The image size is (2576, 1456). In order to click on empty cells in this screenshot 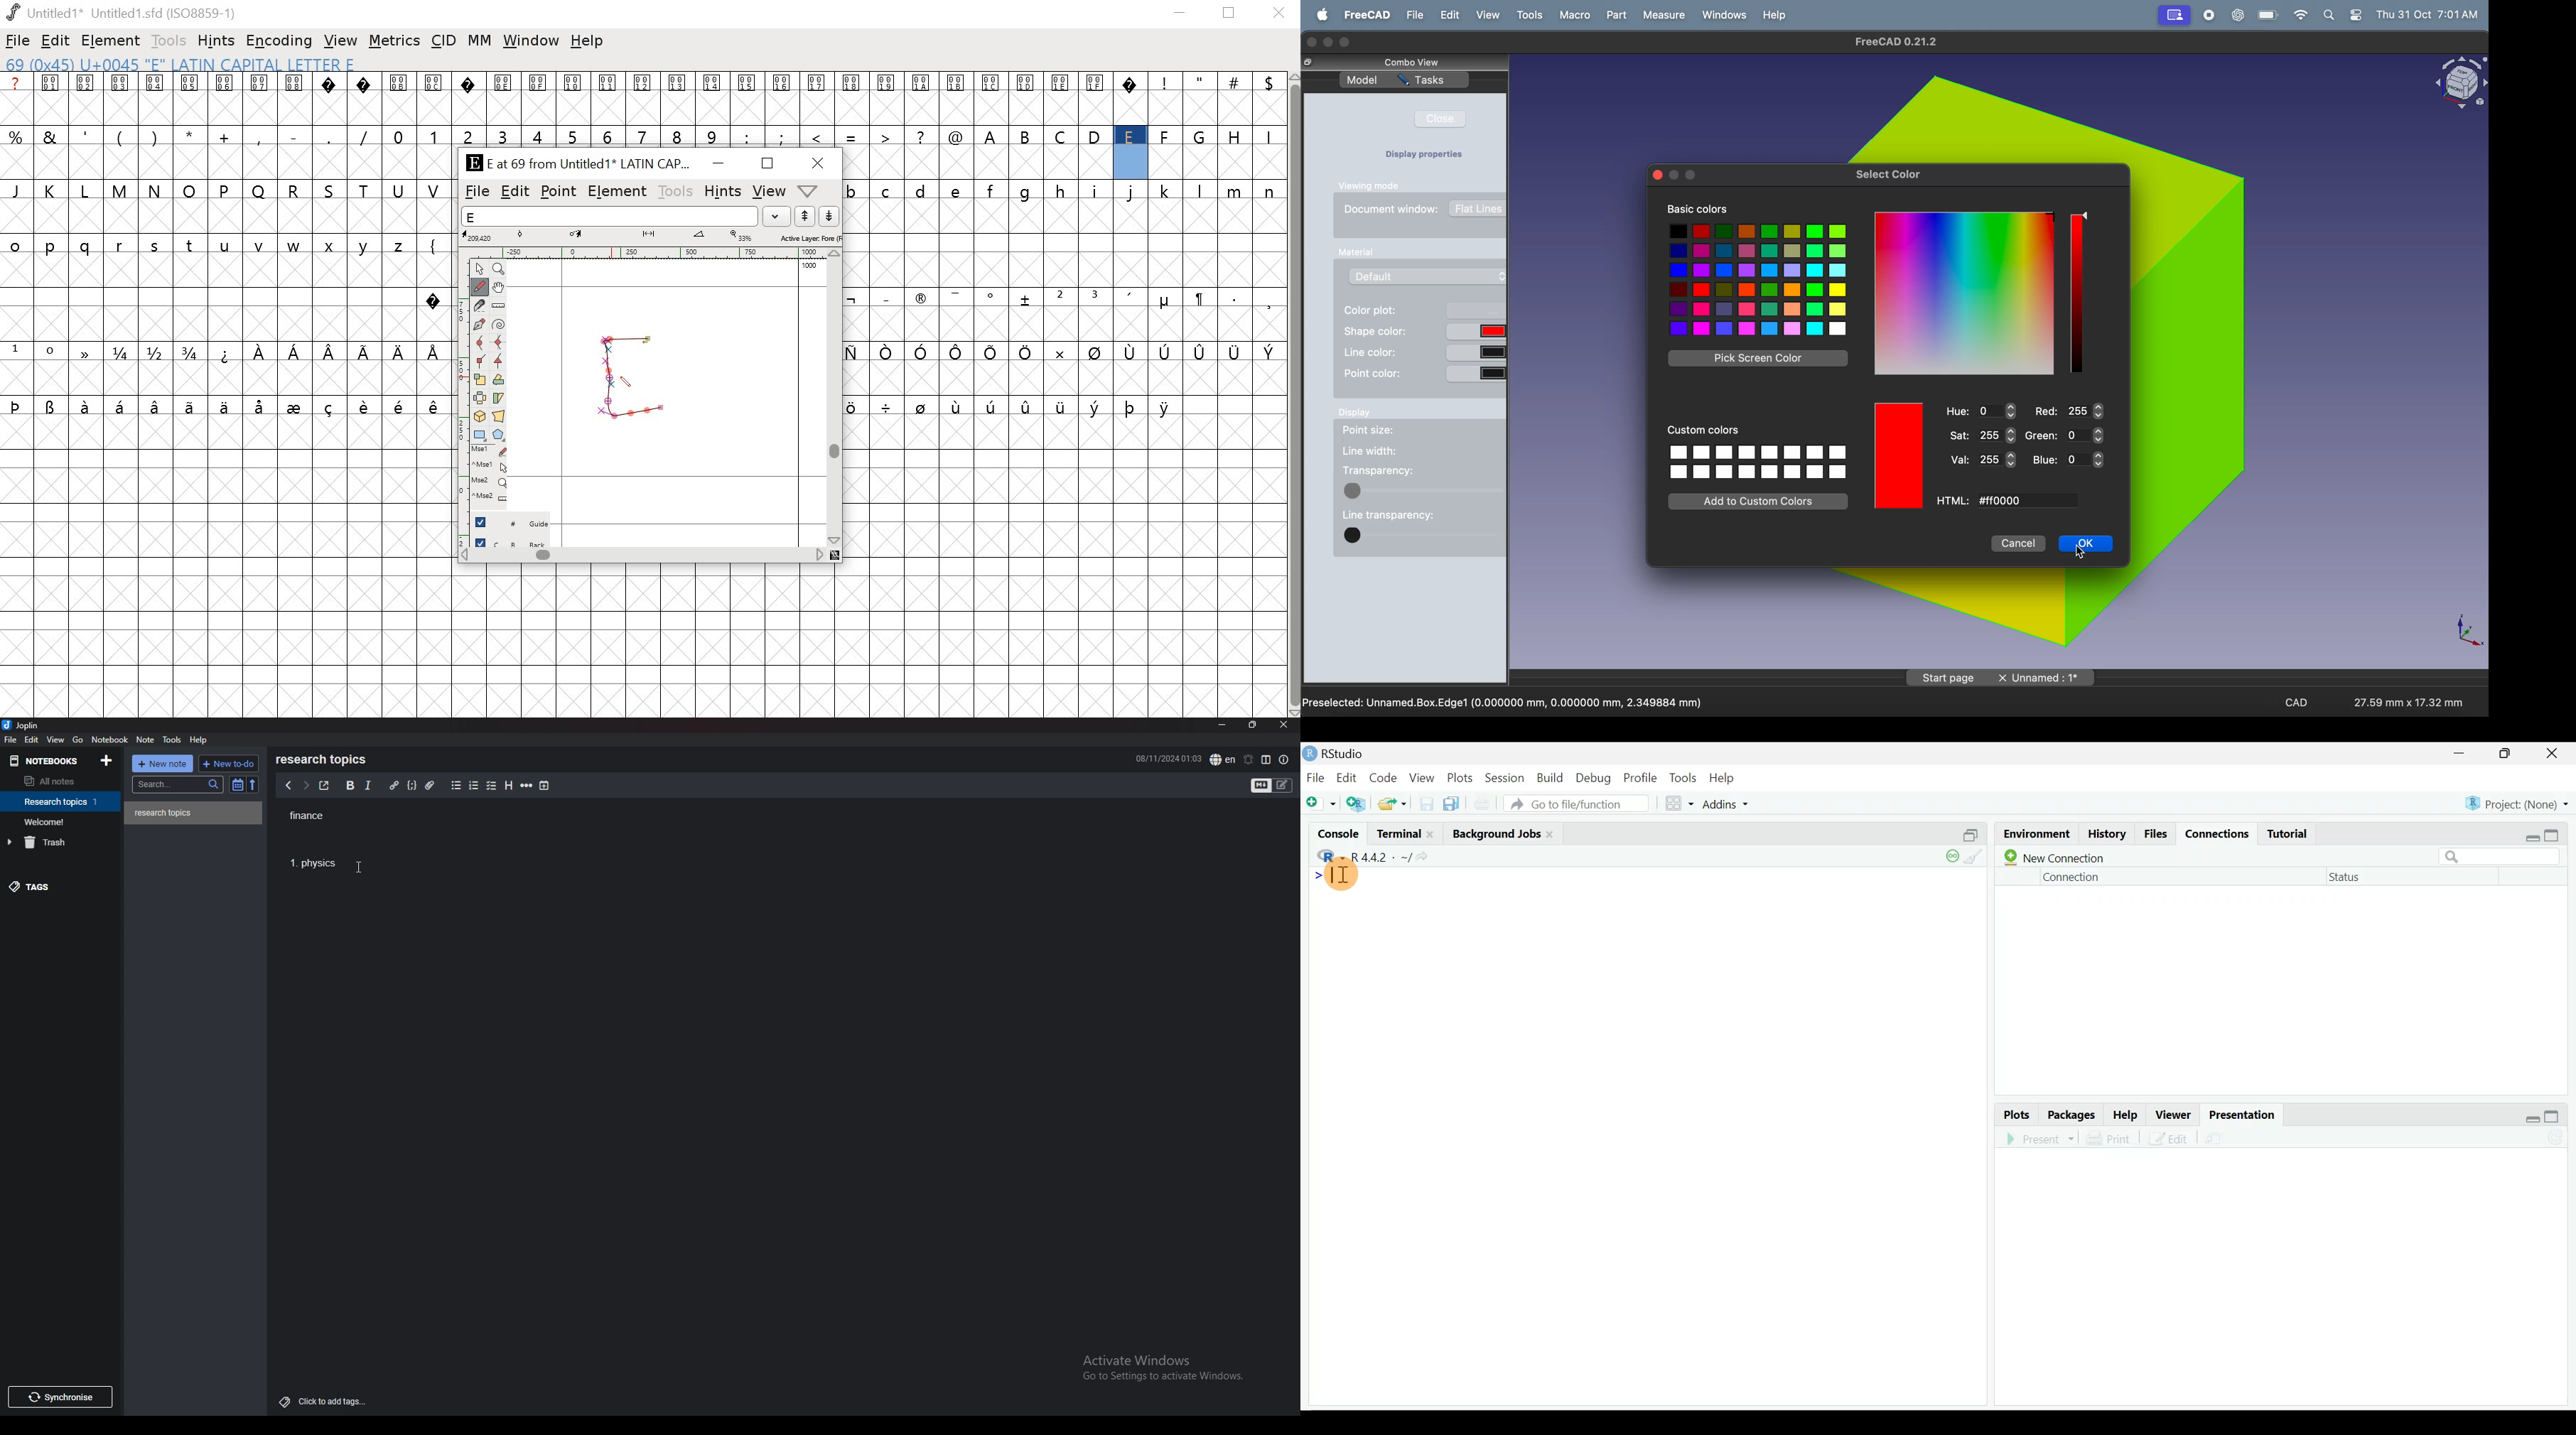, I will do `click(1066, 379)`.